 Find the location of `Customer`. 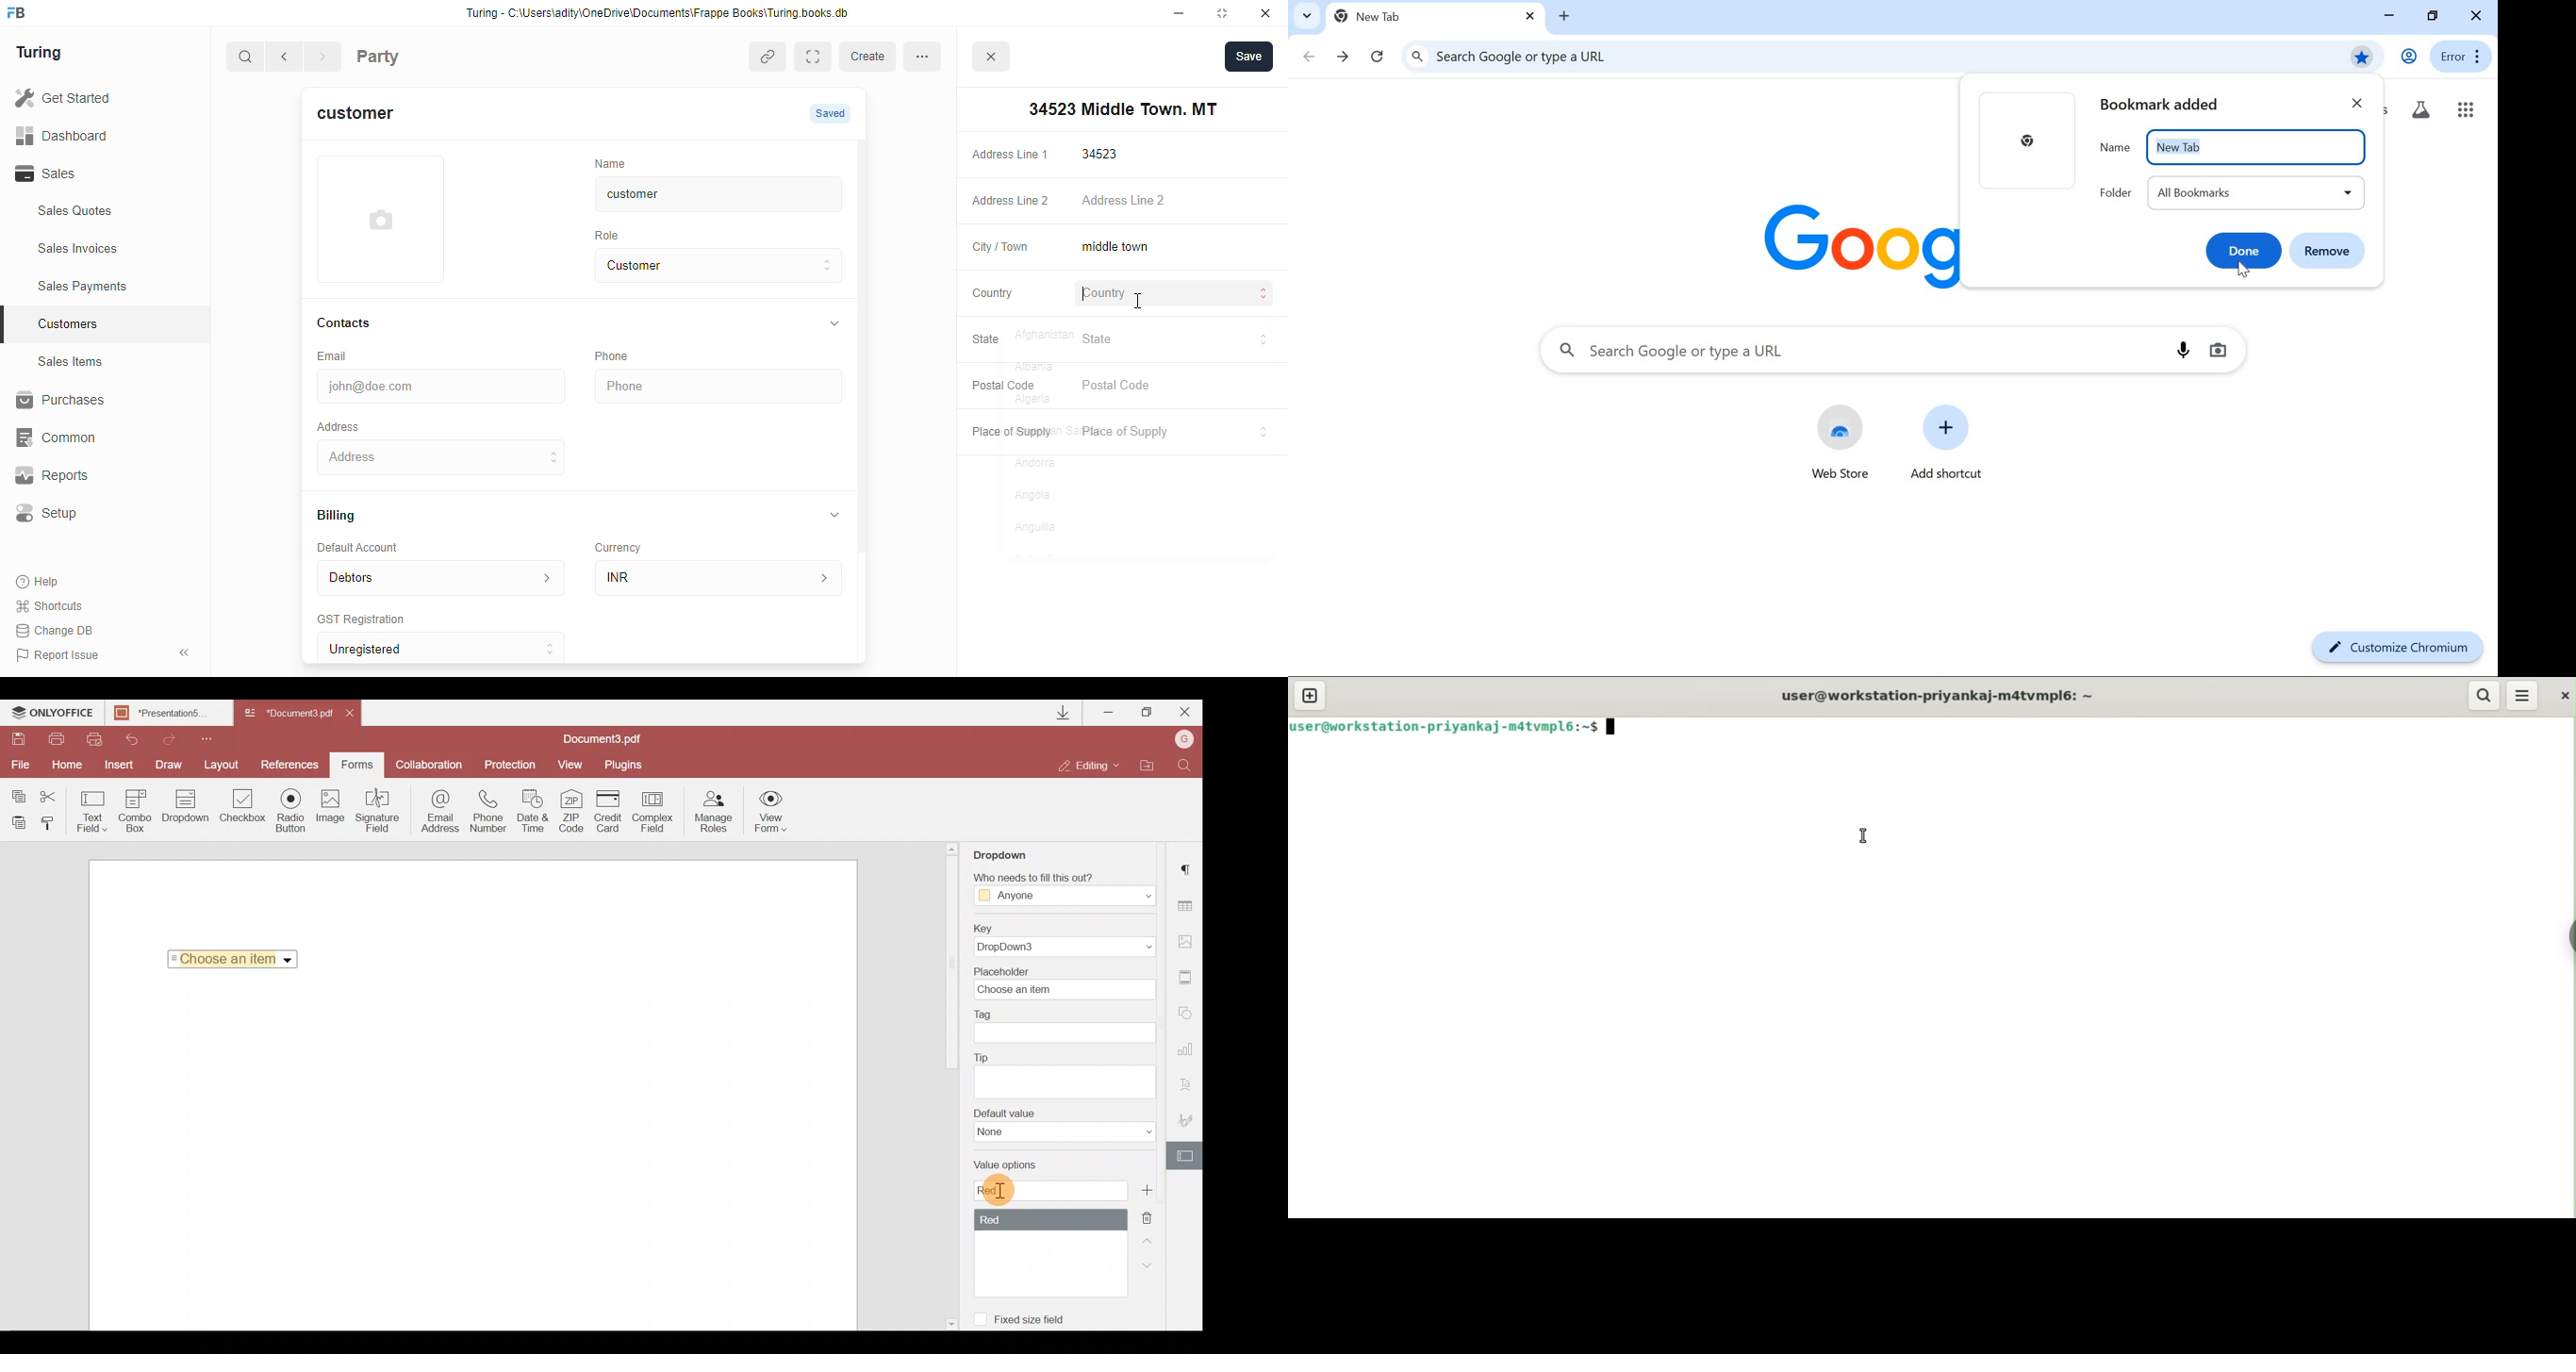

Customer is located at coordinates (703, 266).